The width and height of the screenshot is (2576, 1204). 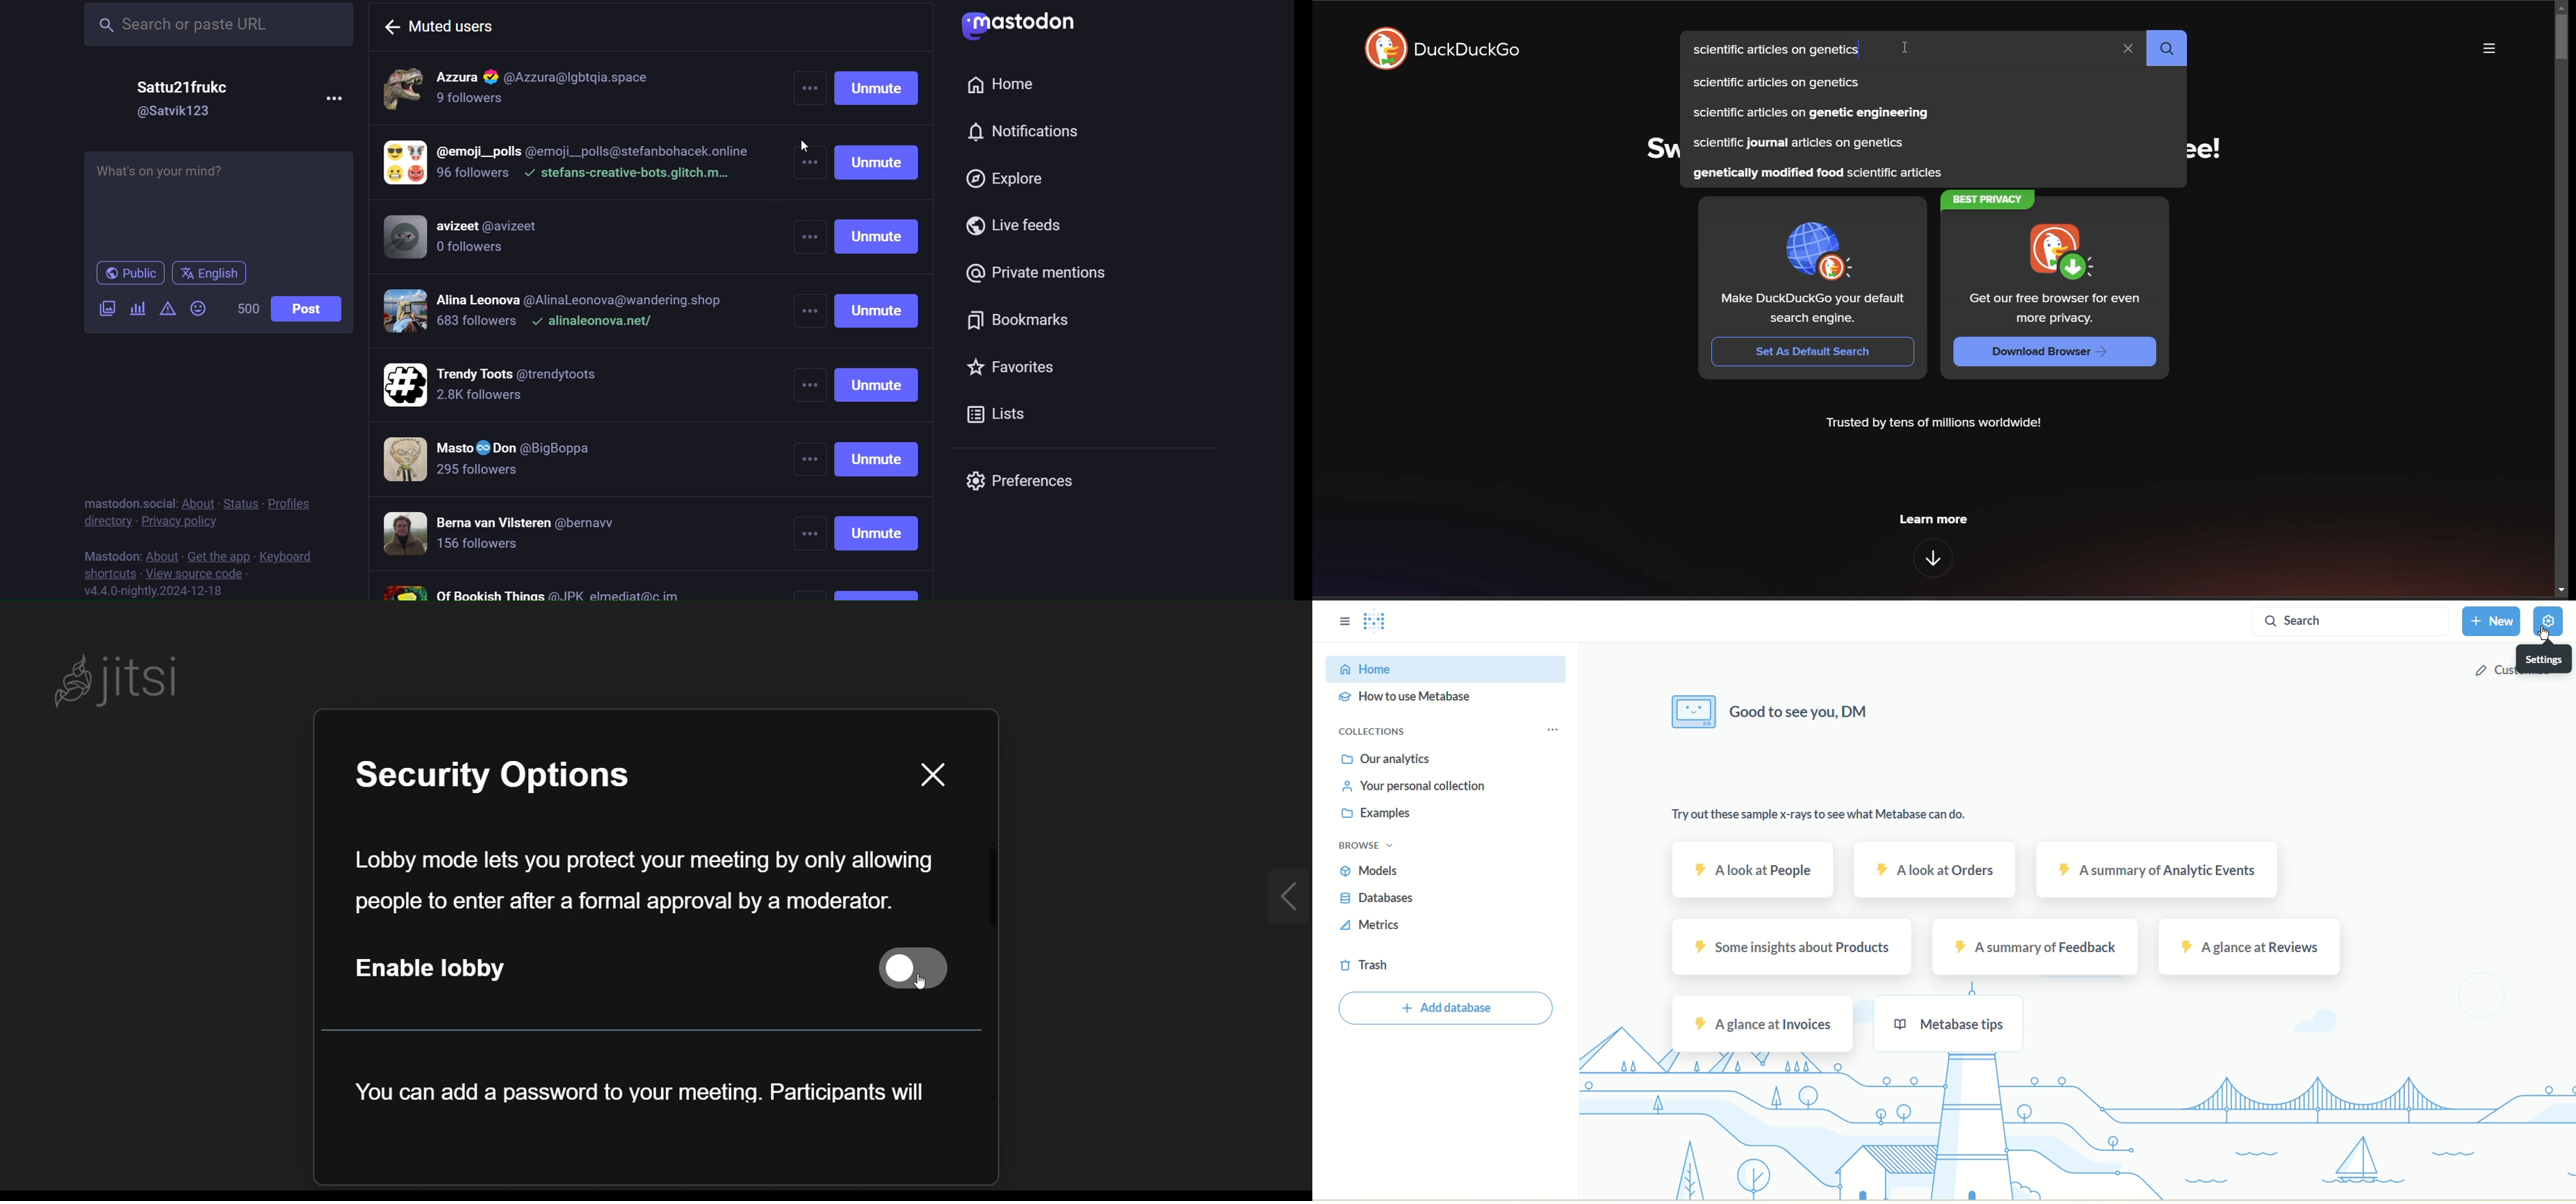 I want to click on live feed, so click(x=1022, y=225).